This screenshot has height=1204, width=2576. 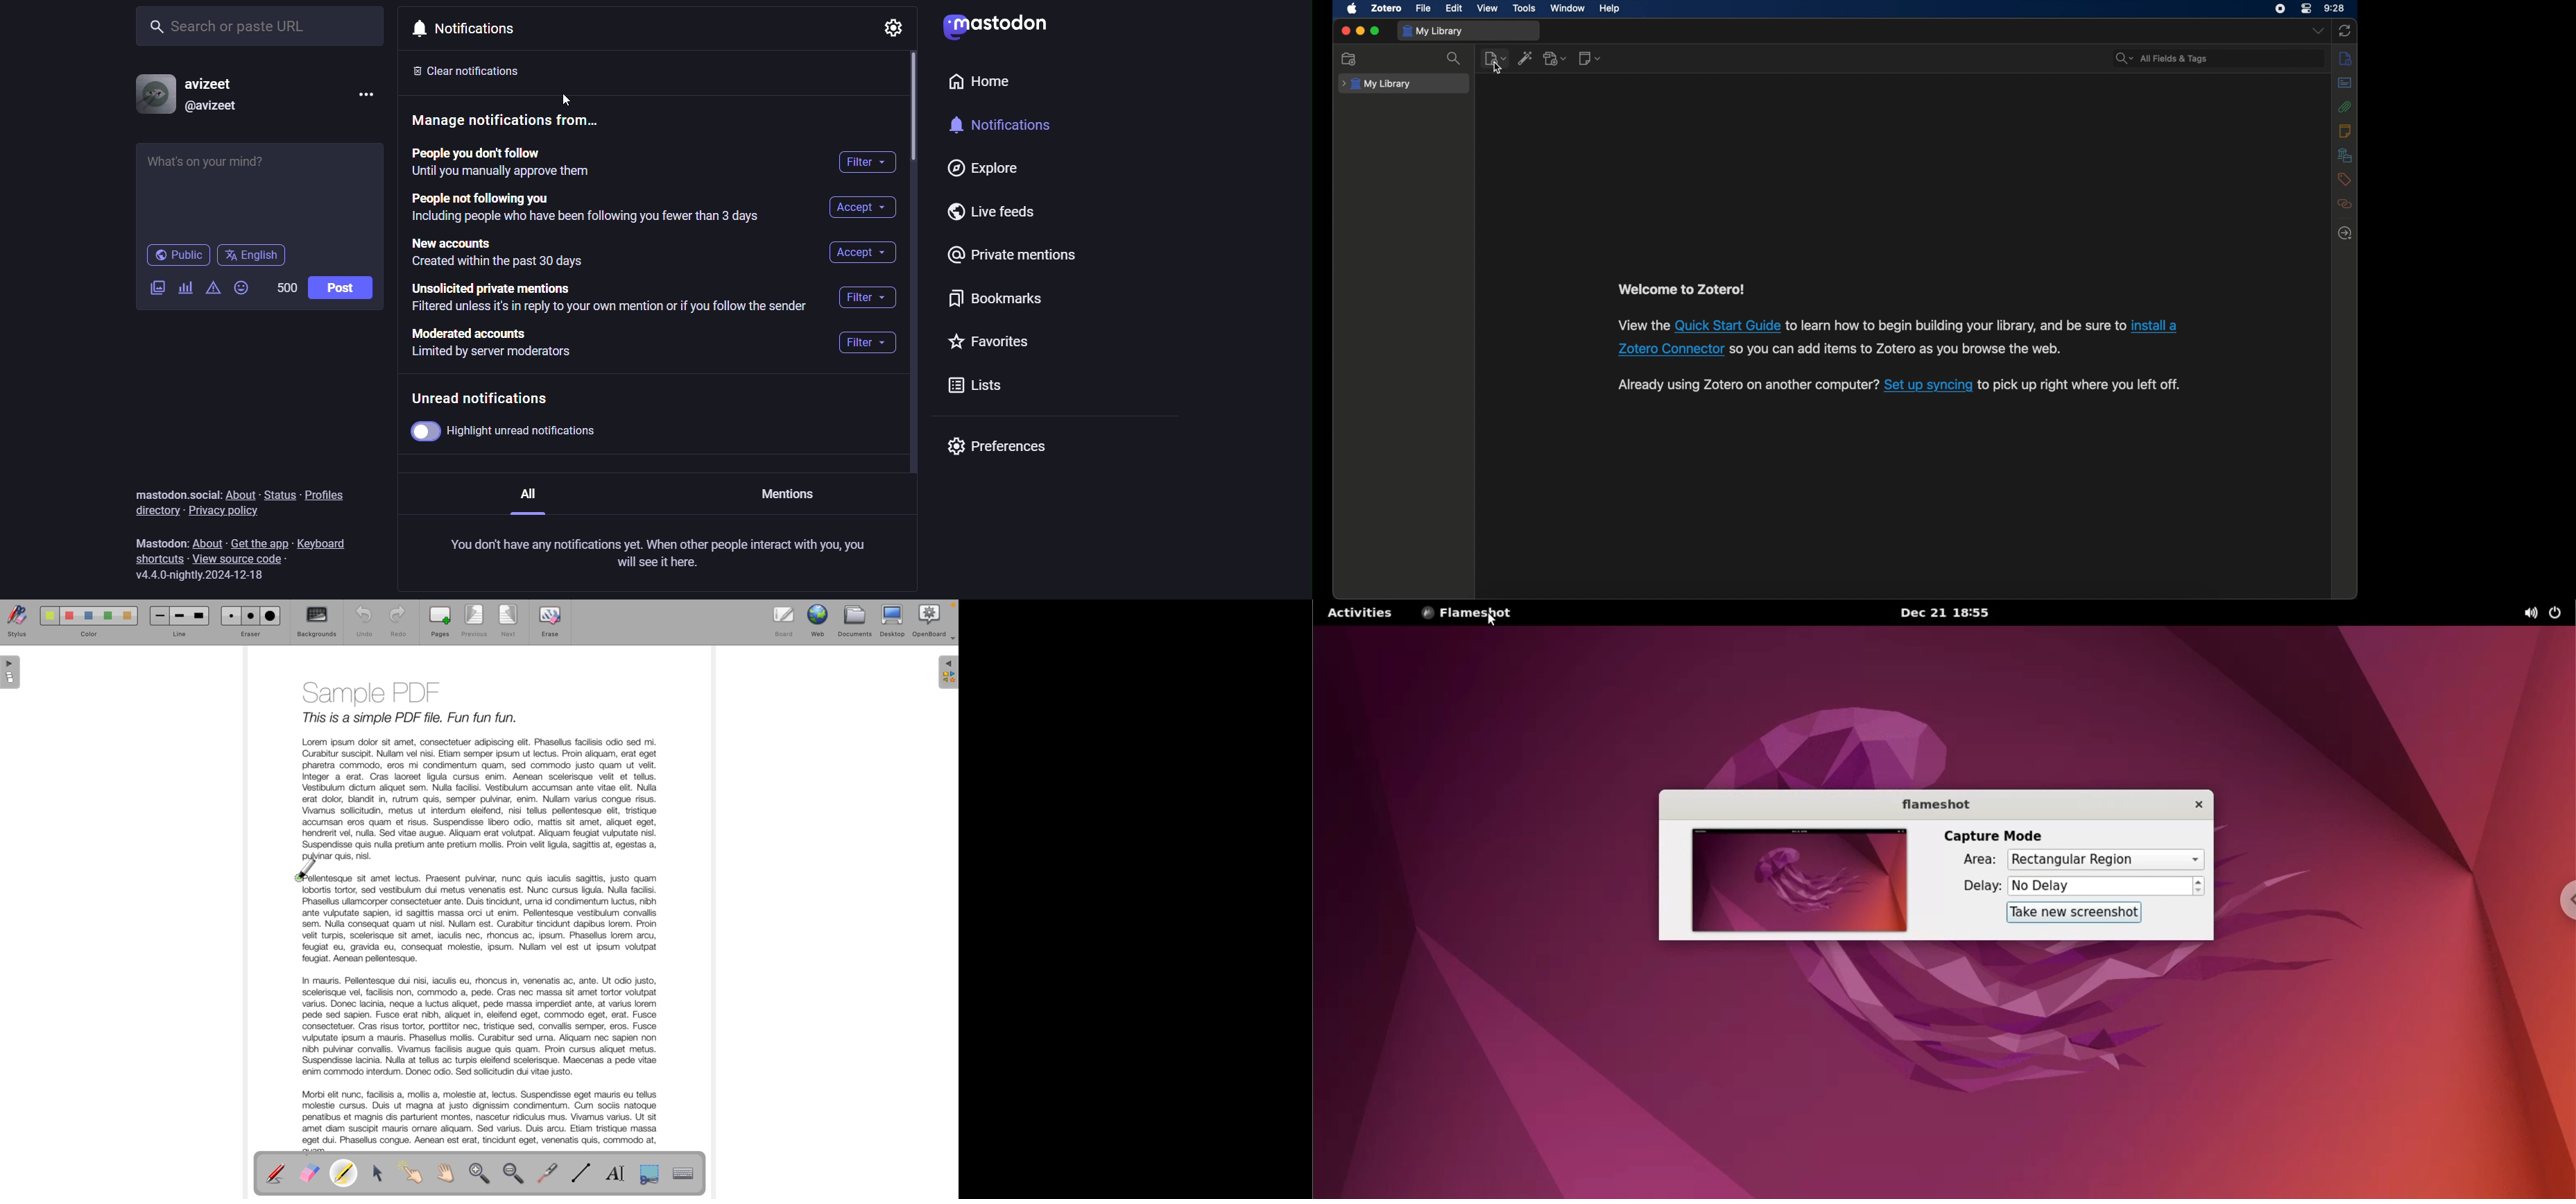 I want to click on abstract, so click(x=2345, y=83).